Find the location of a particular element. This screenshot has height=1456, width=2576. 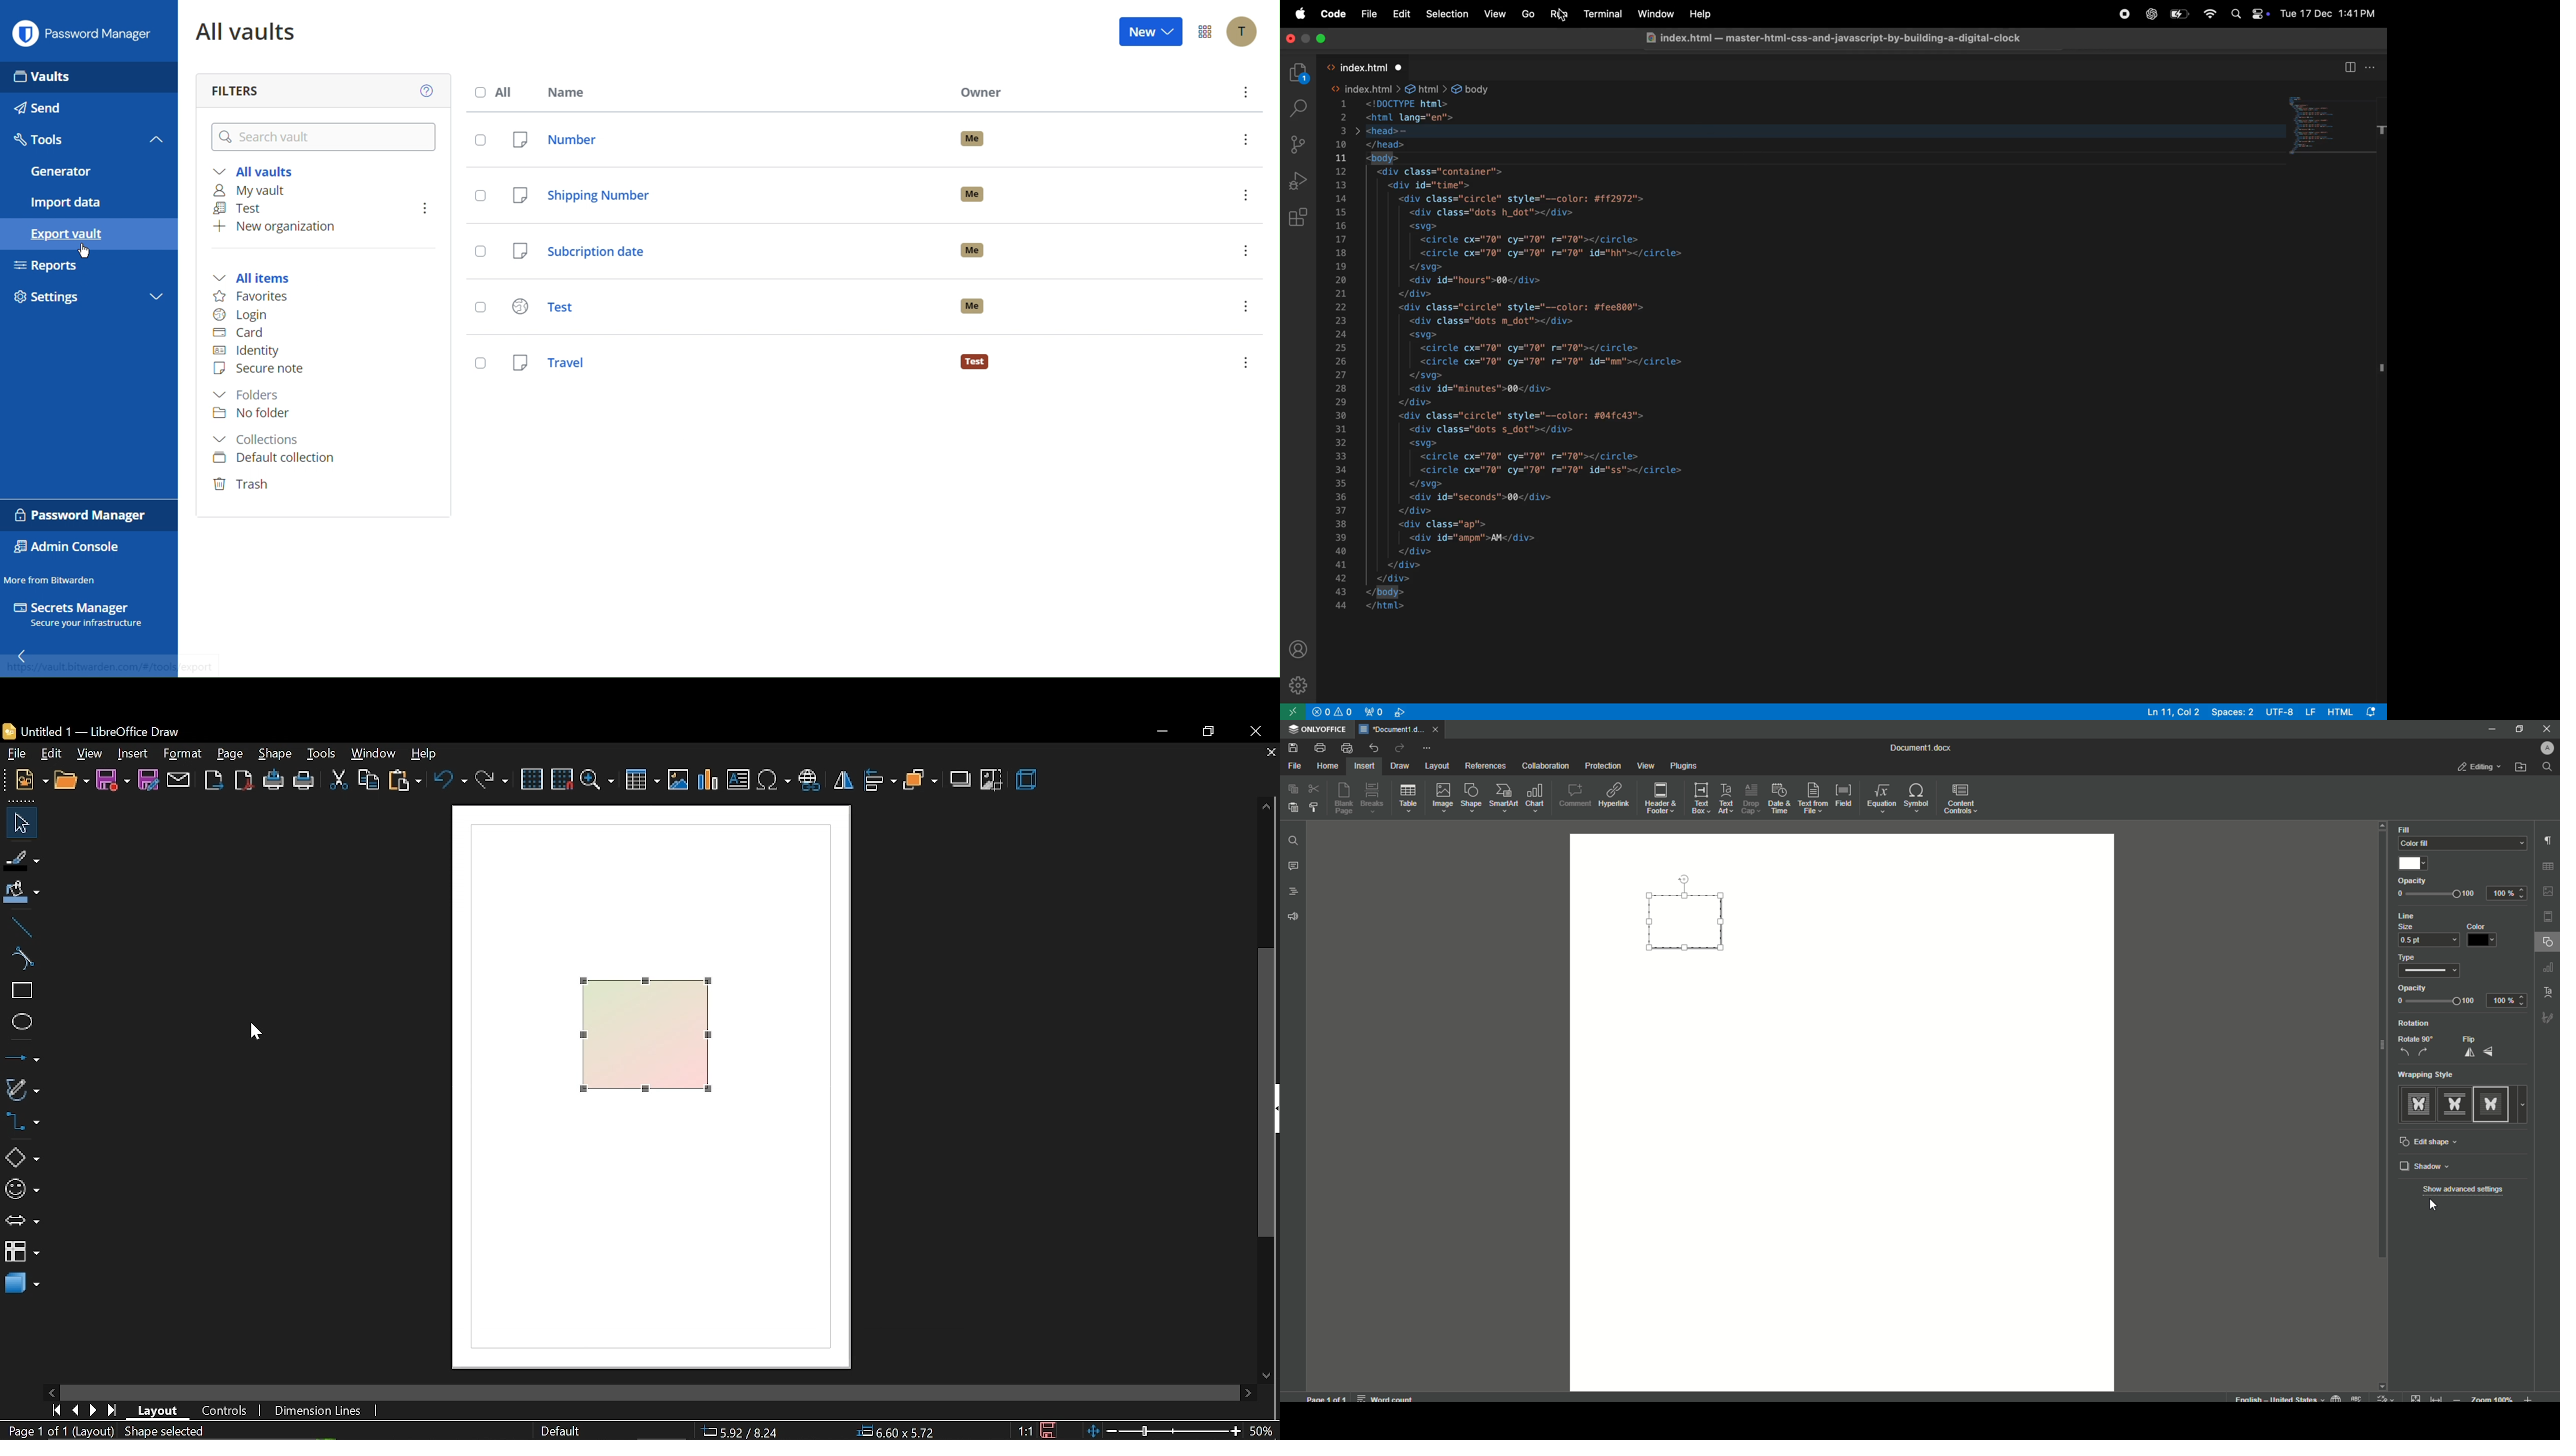

Move right is located at coordinates (1249, 1393).